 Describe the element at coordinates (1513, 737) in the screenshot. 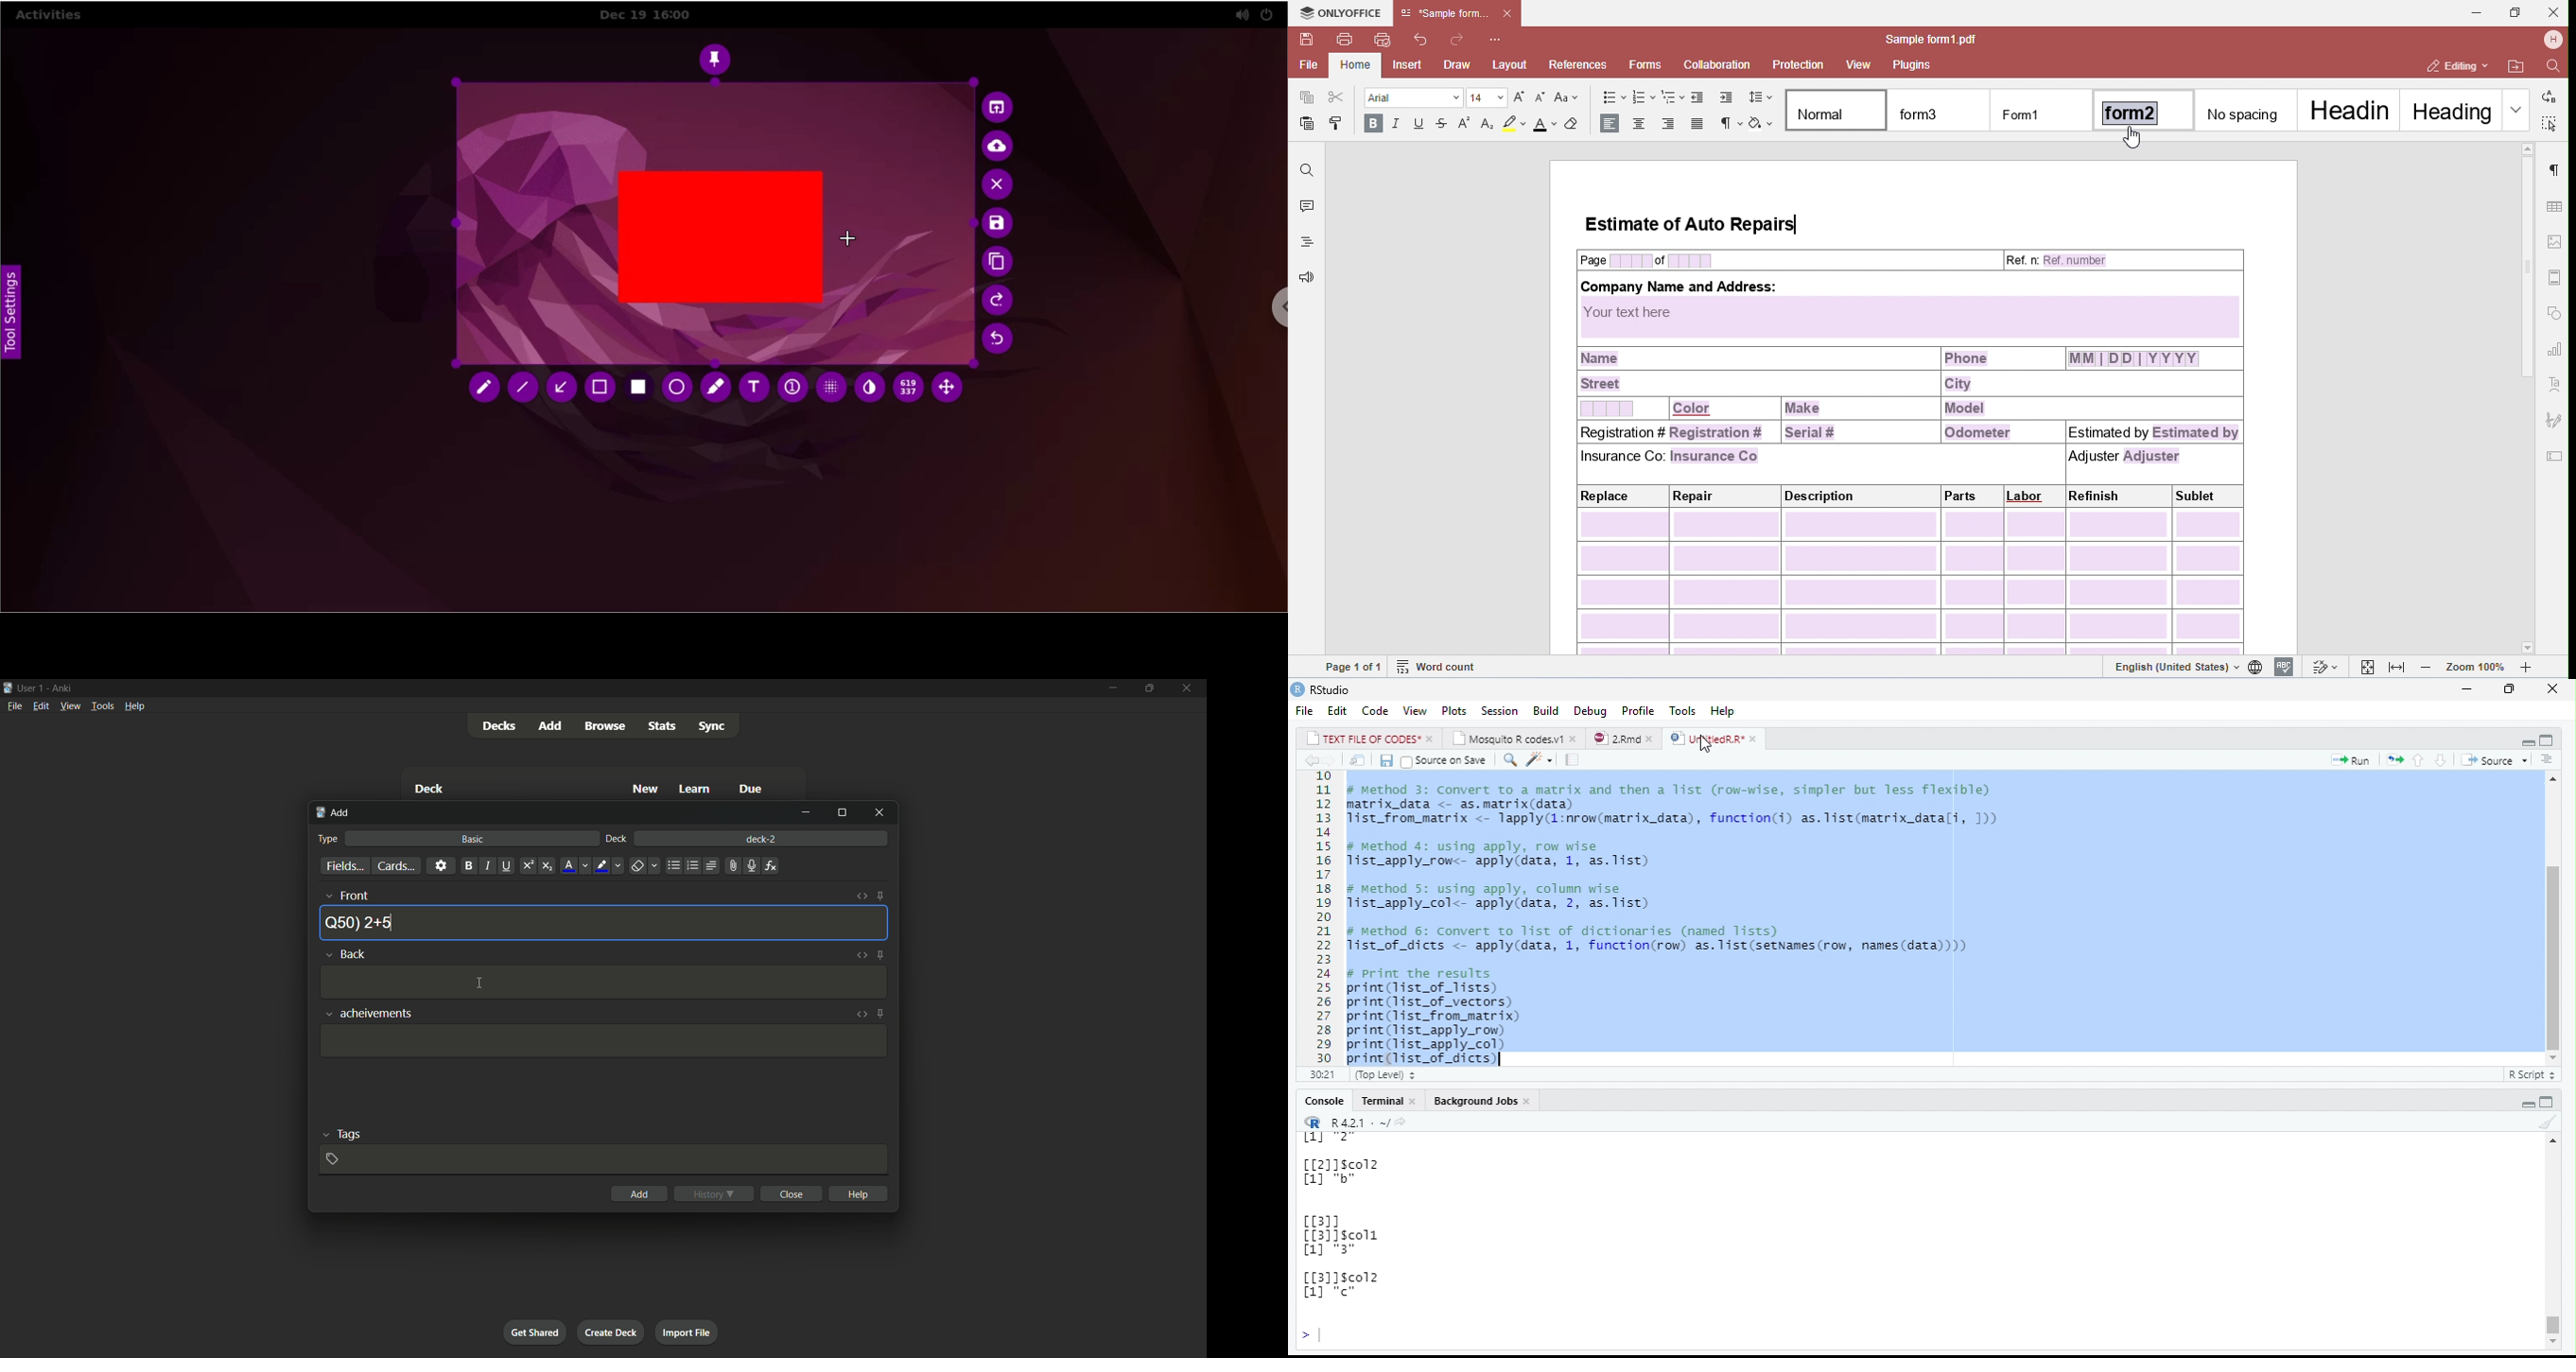

I see `Mosquito R codes.v1` at that location.